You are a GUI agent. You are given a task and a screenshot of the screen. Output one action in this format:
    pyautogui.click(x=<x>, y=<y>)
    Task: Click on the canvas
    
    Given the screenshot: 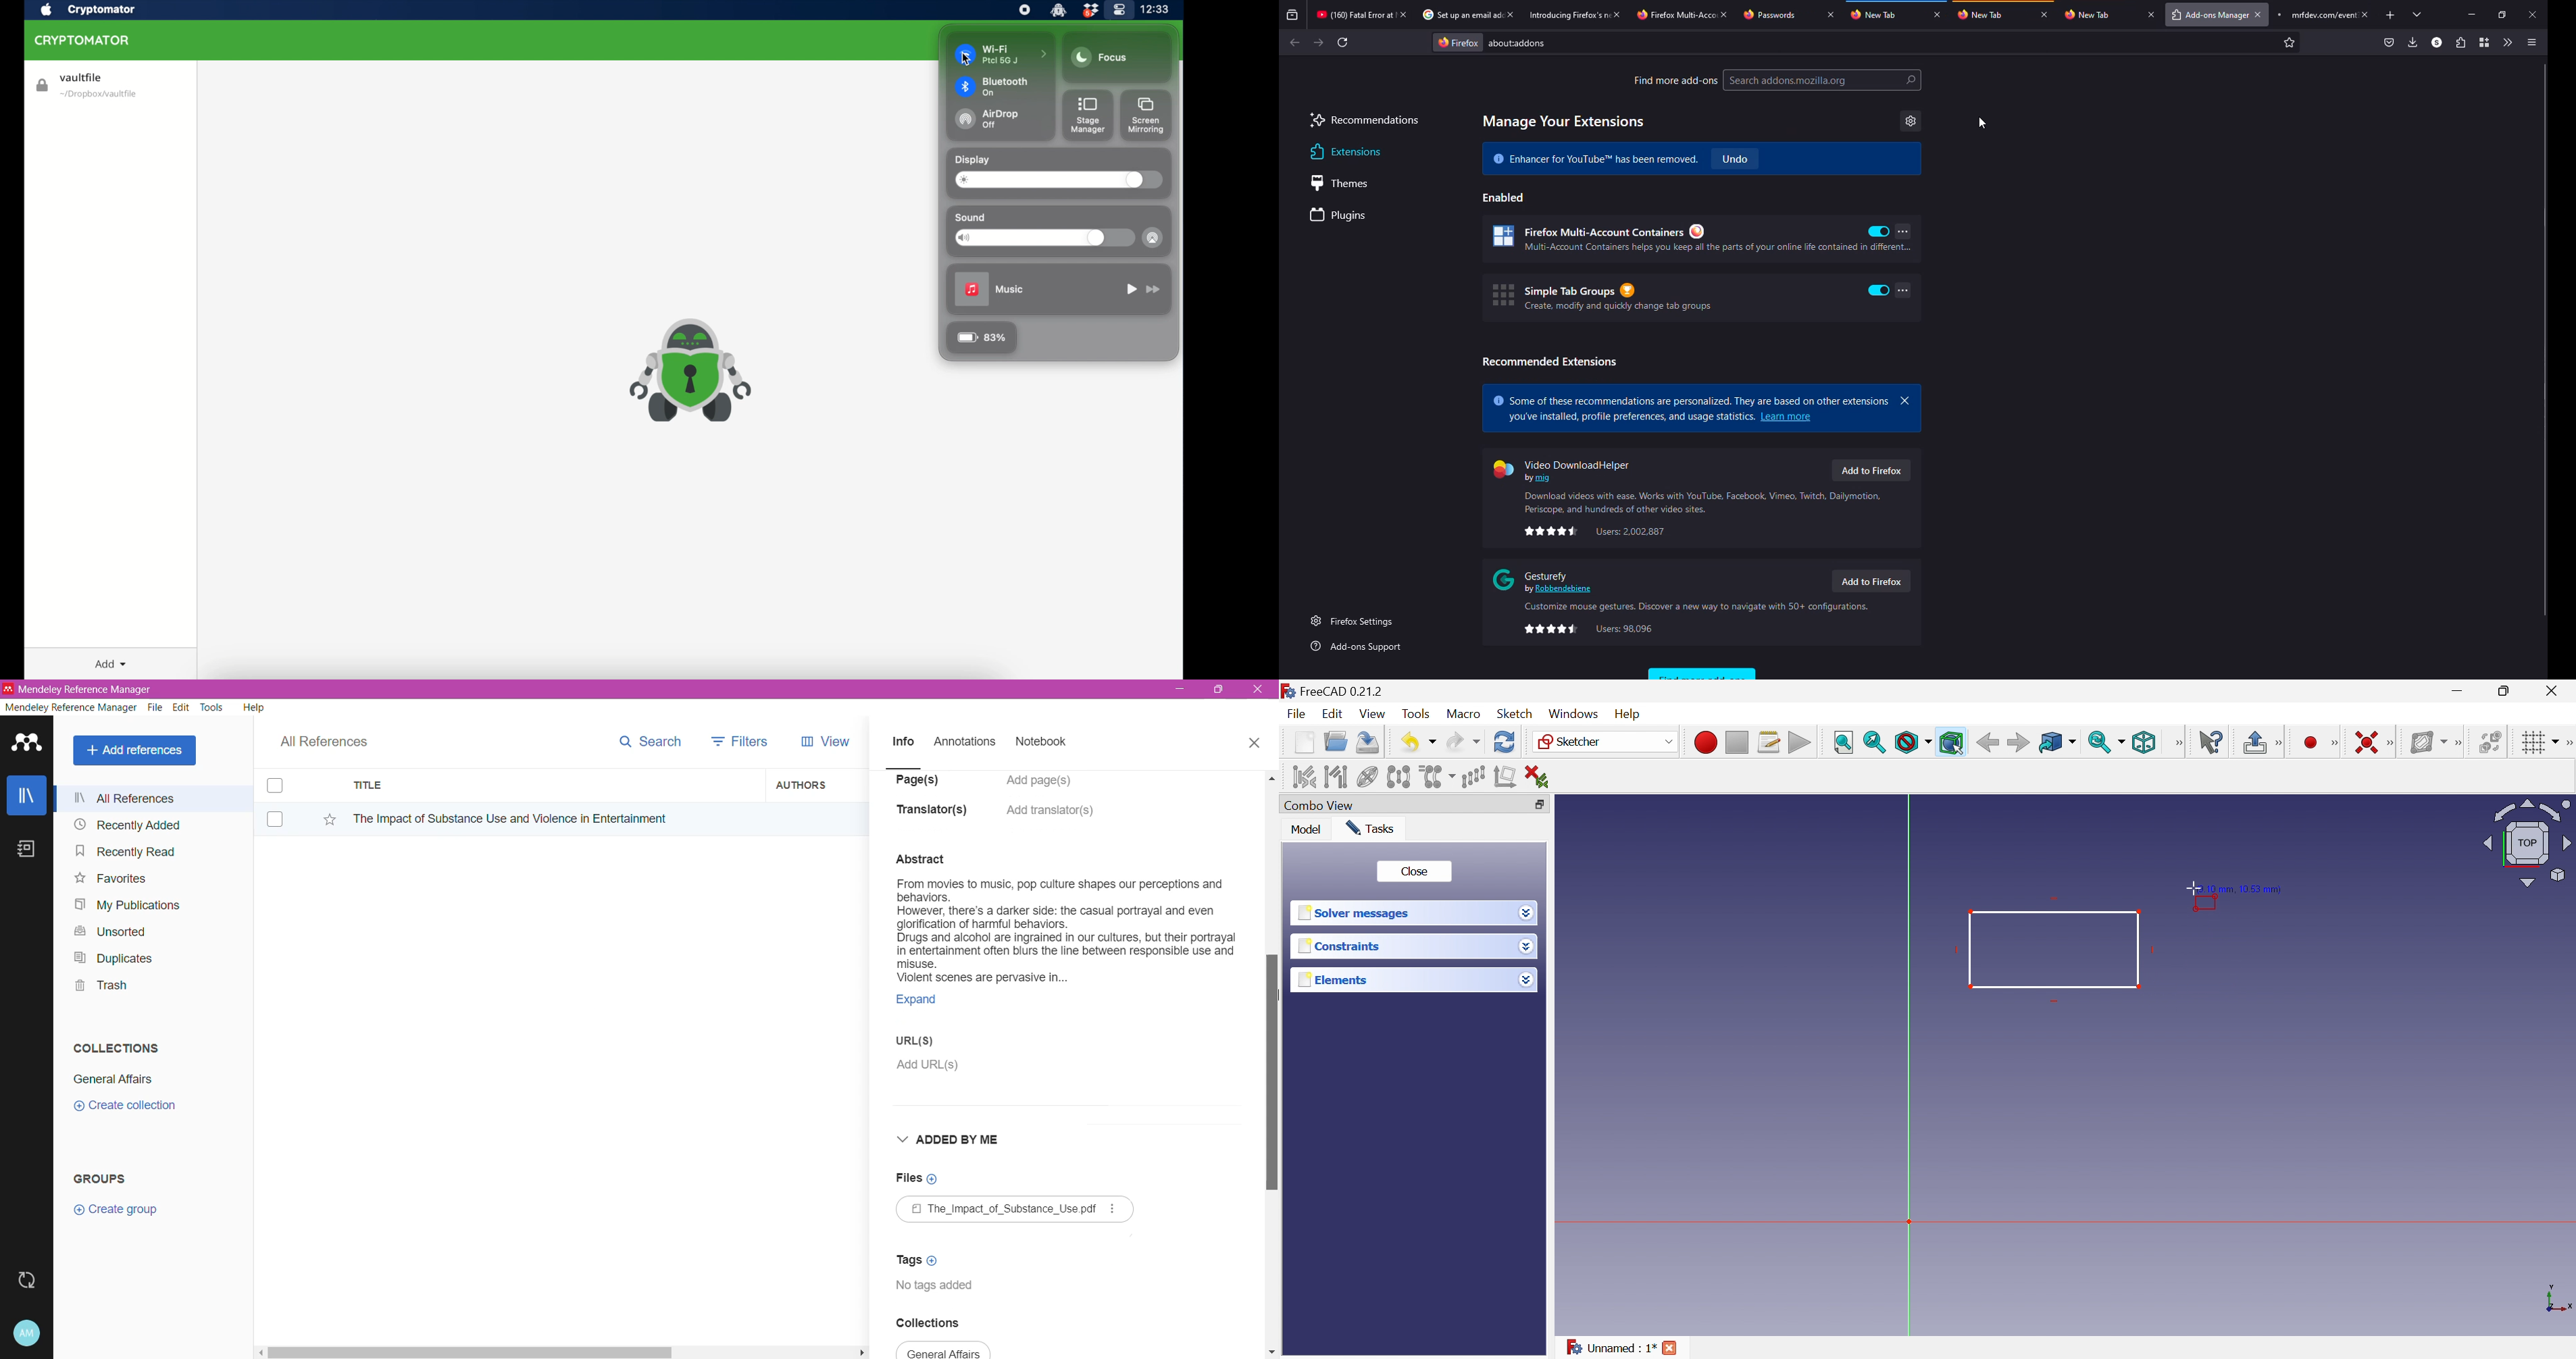 What is the action you would take?
    pyautogui.click(x=2033, y=1162)
    